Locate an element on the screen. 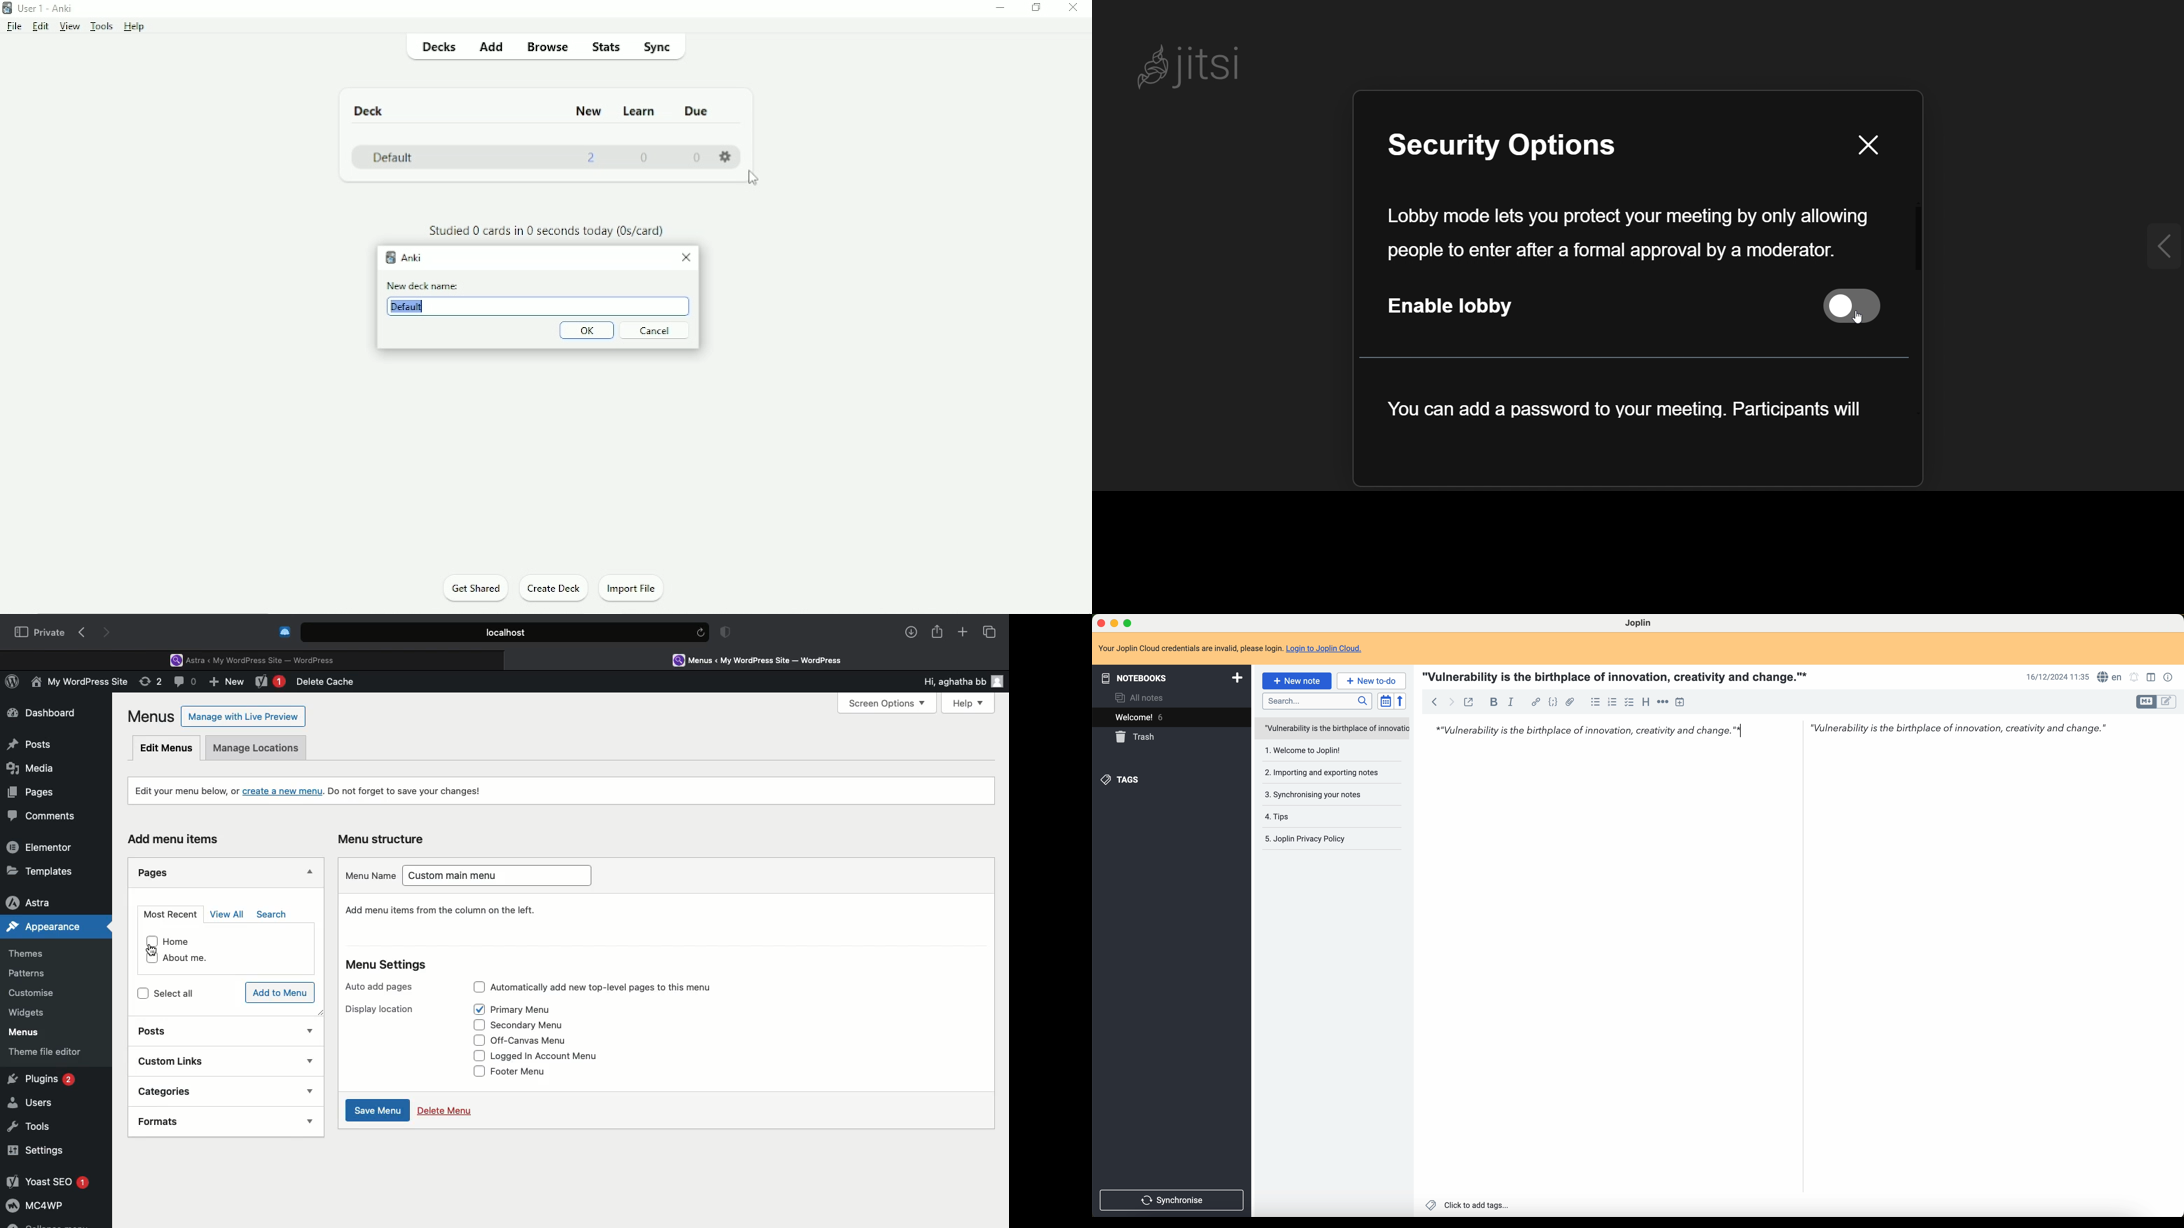 This screenshot has width=2184, height=1232. Import File is located at coordinates (640, 588).